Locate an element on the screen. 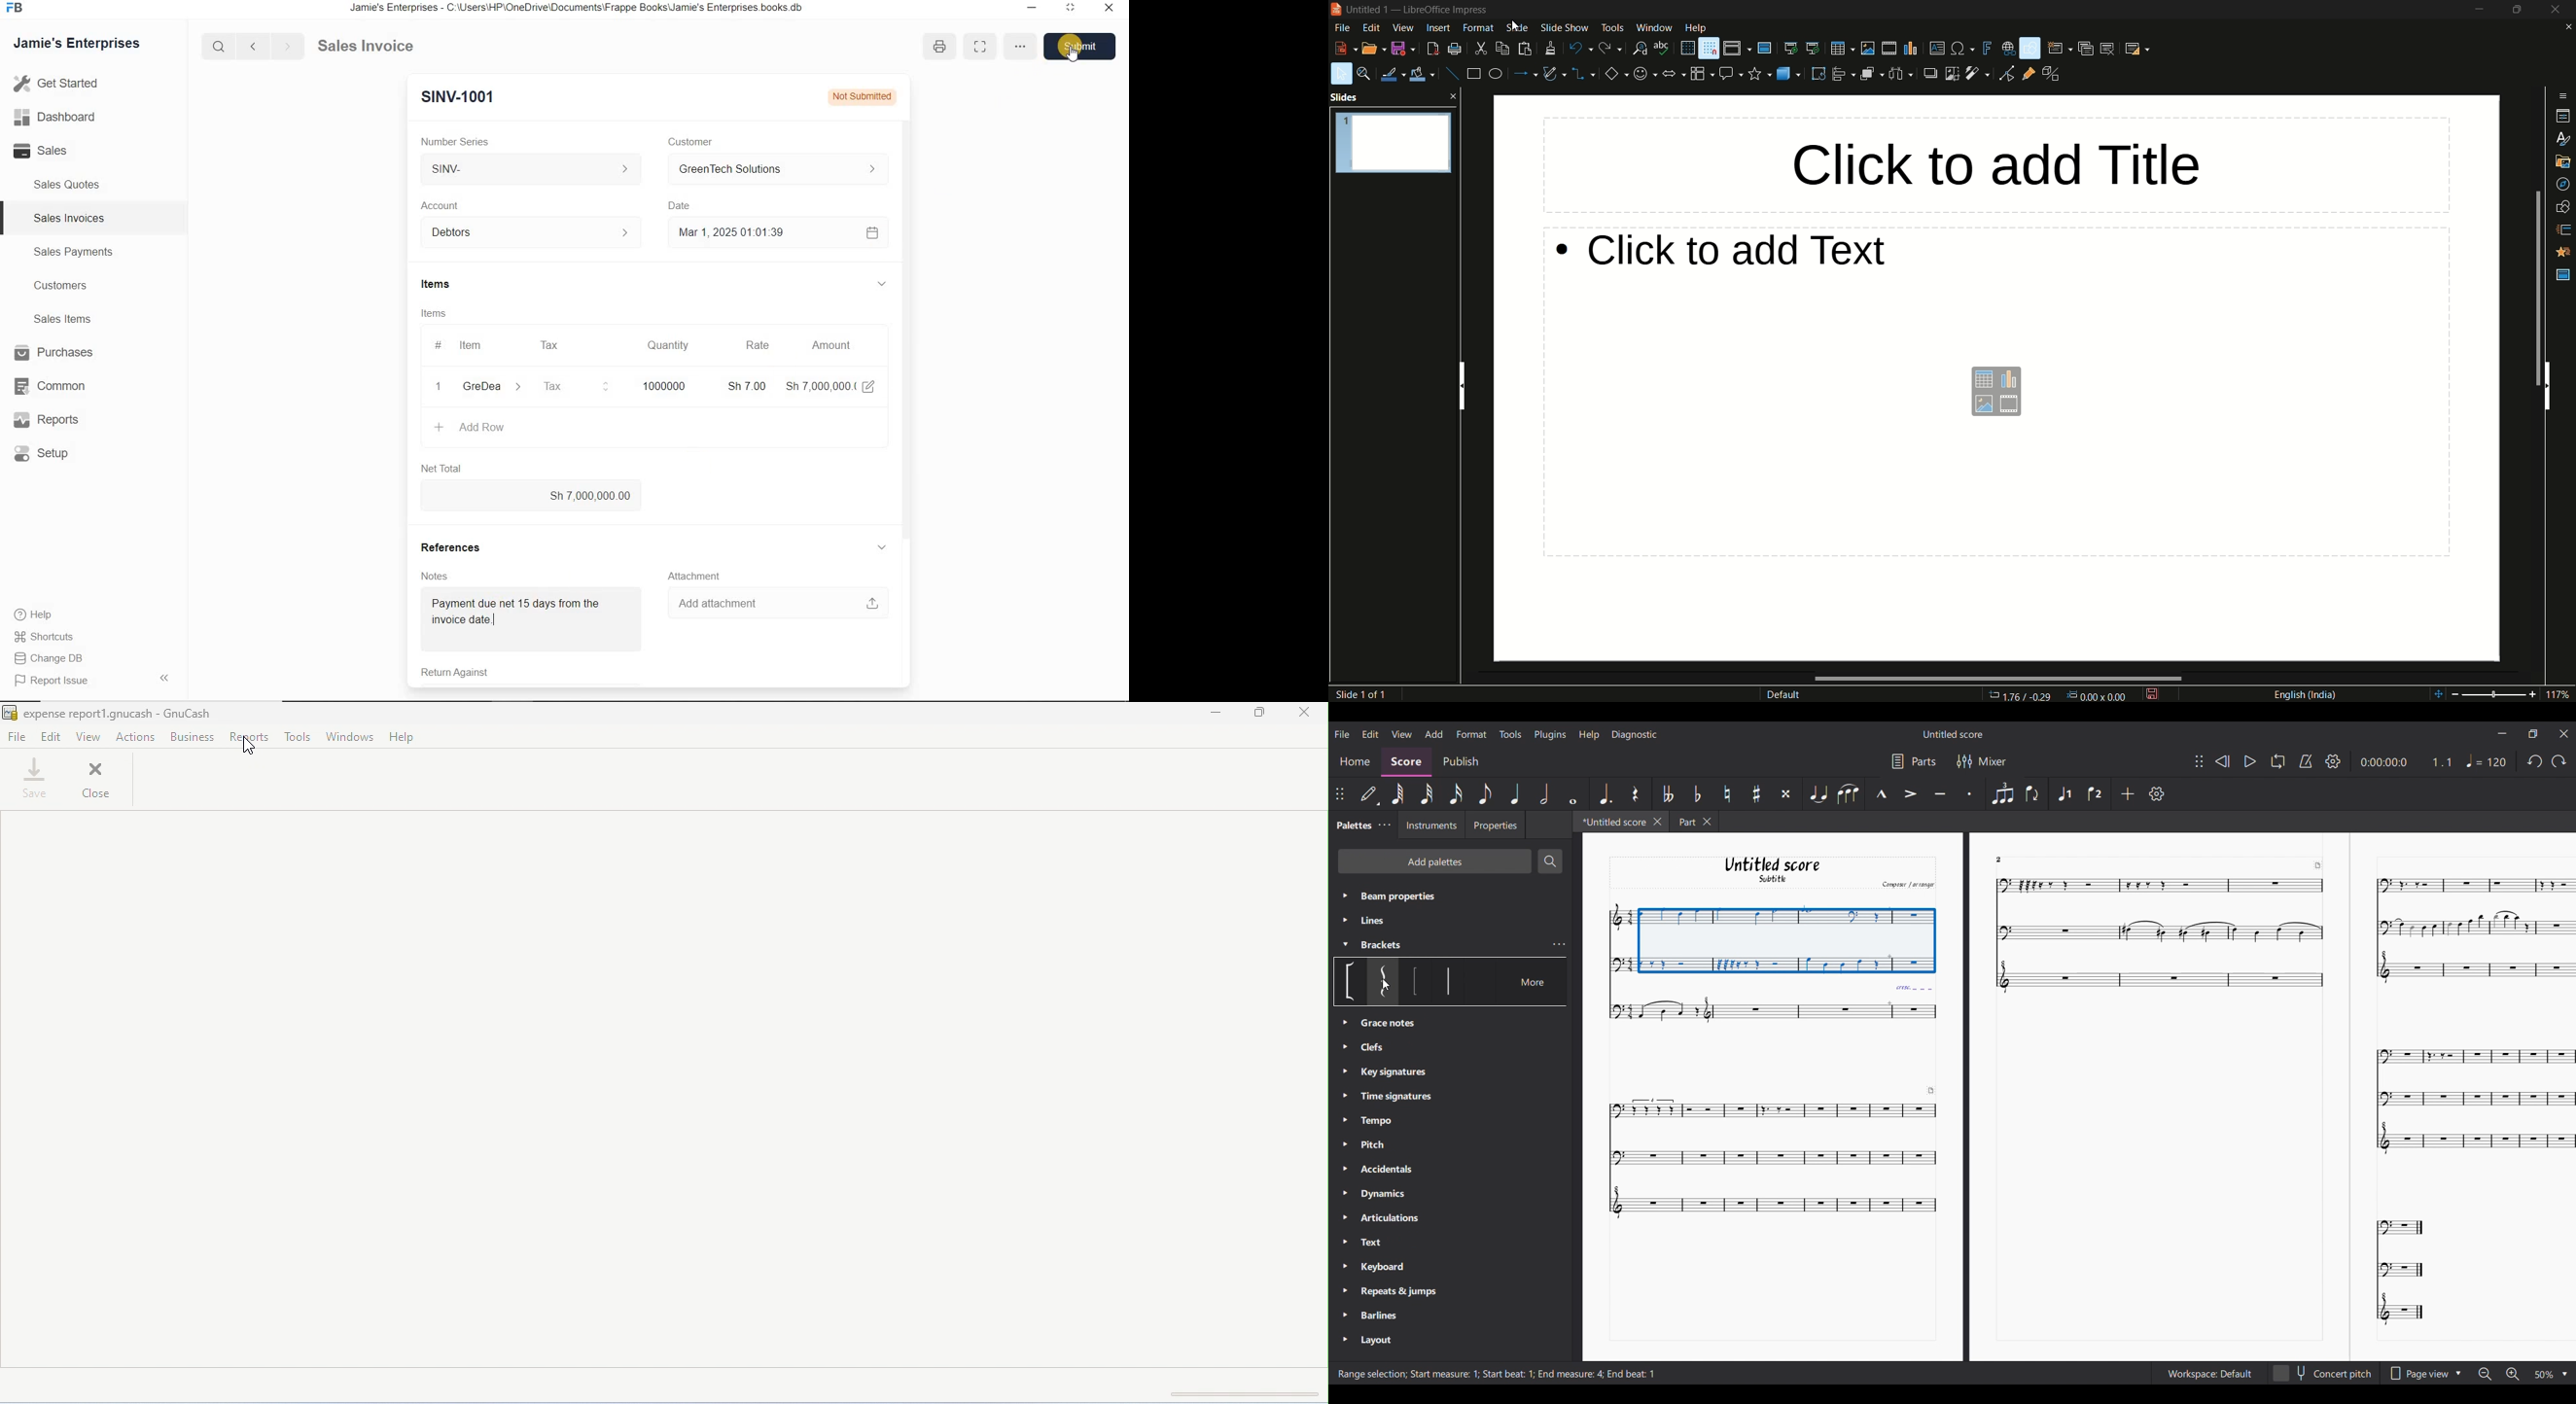  Marcato is located at coordinates (1881, 794).